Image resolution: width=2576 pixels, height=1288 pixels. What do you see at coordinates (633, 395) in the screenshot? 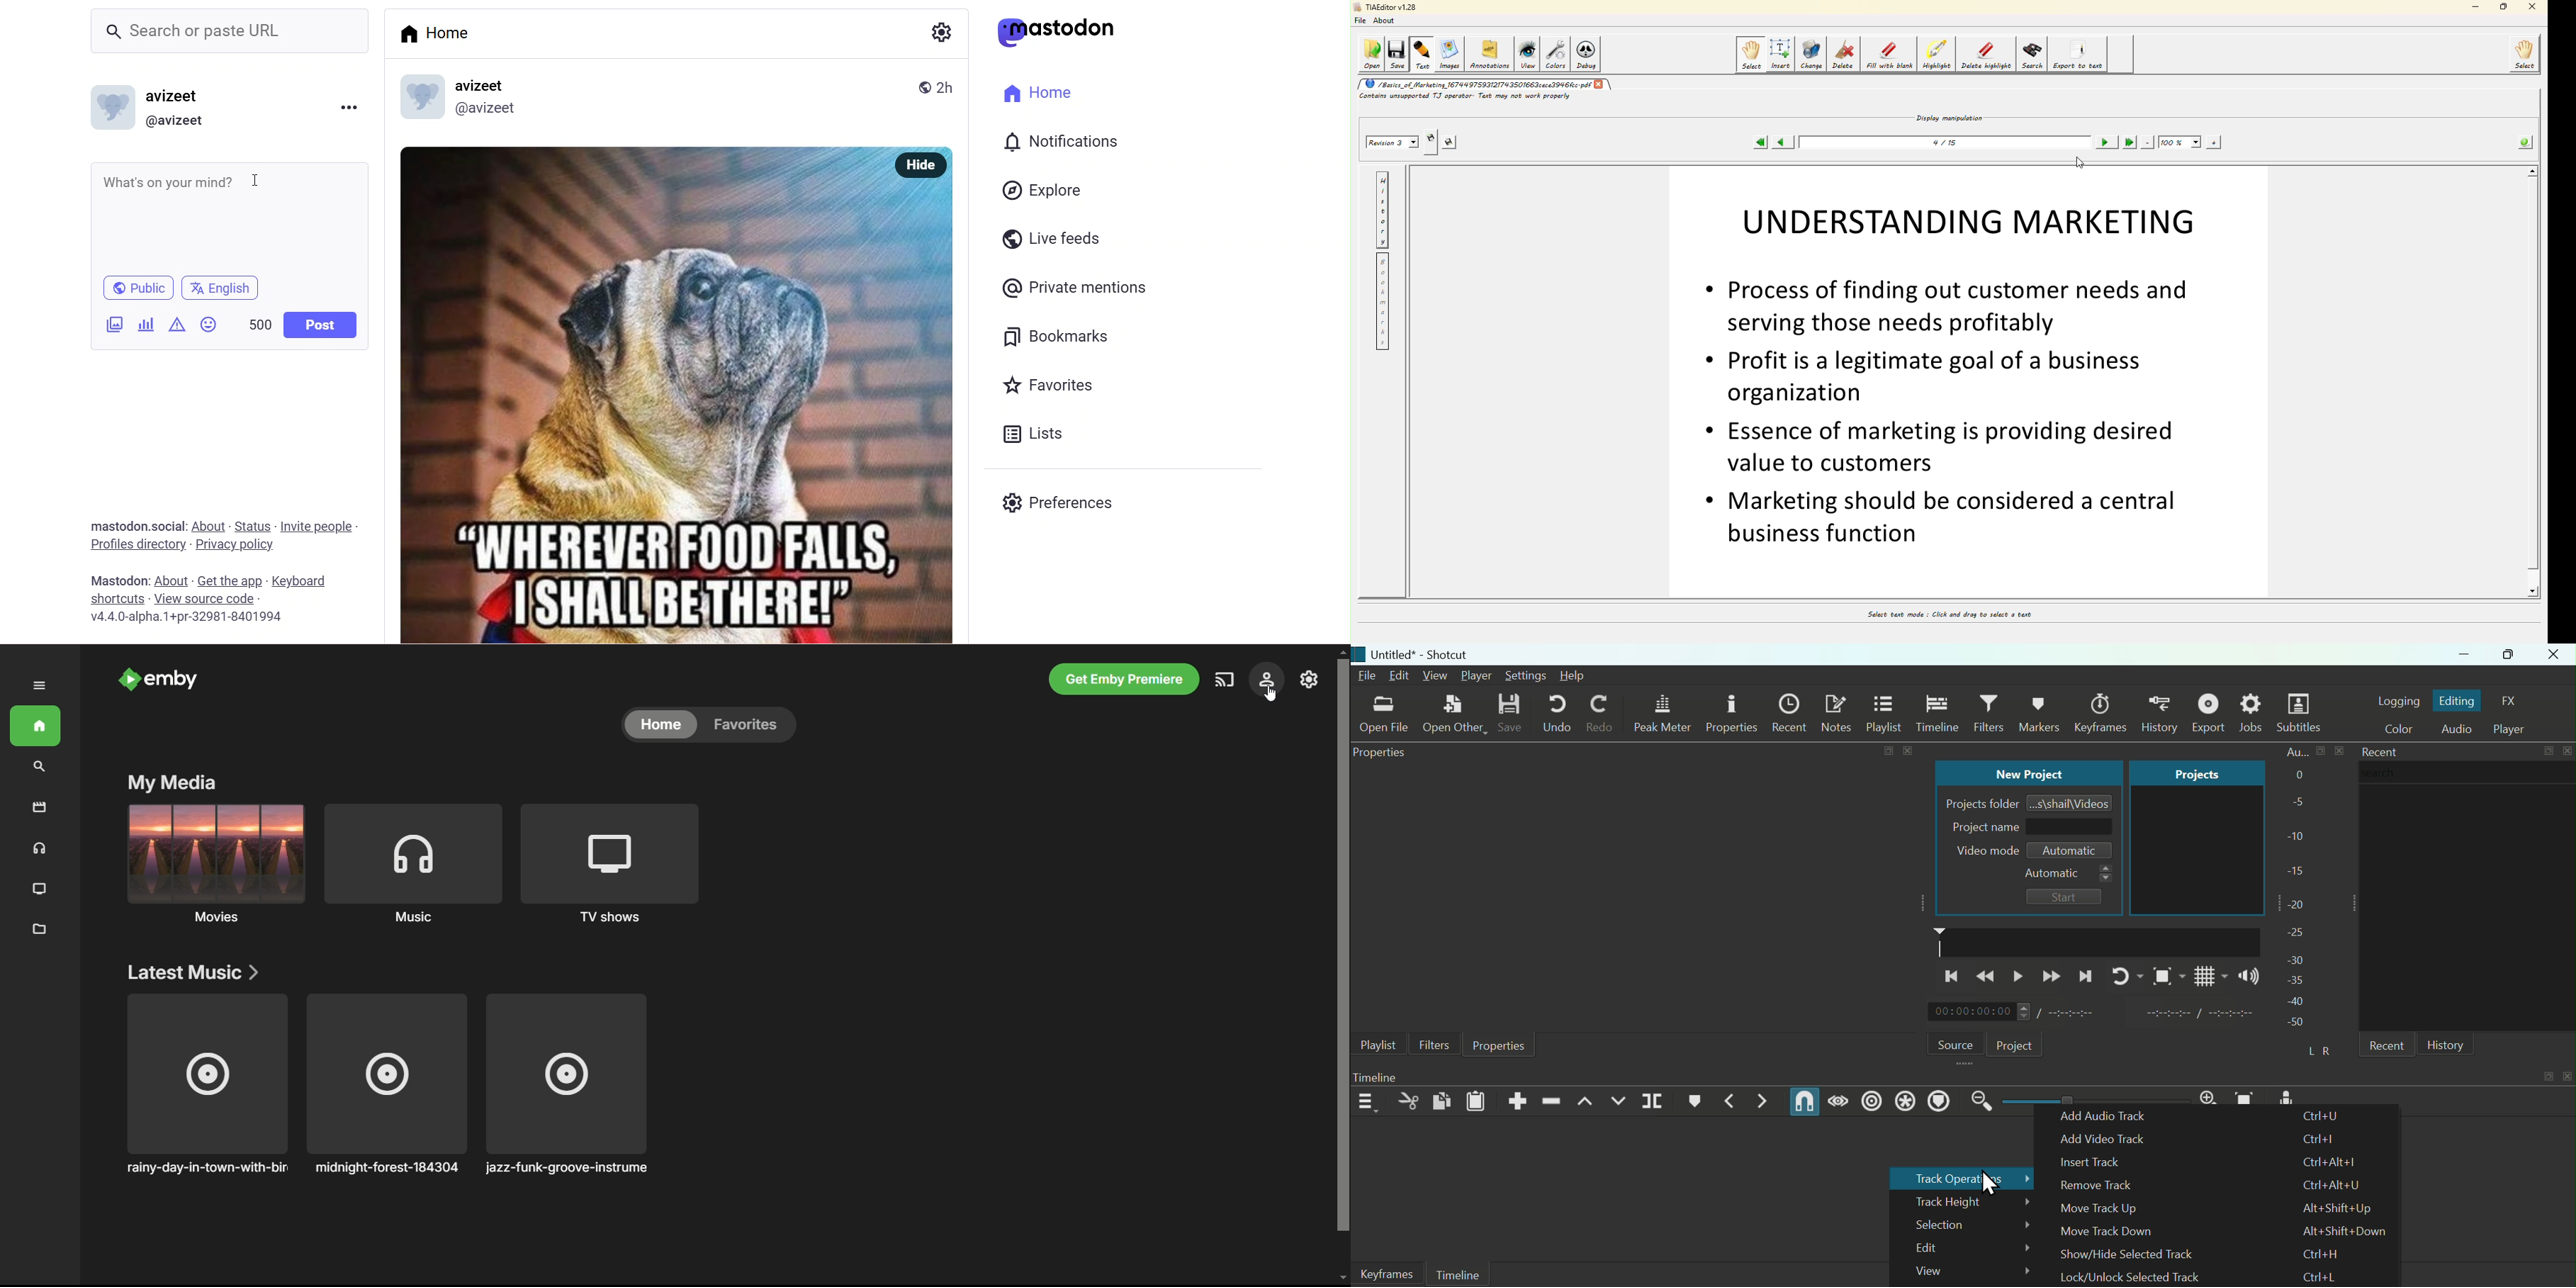
I see `image` at bounding box center [633, 395].